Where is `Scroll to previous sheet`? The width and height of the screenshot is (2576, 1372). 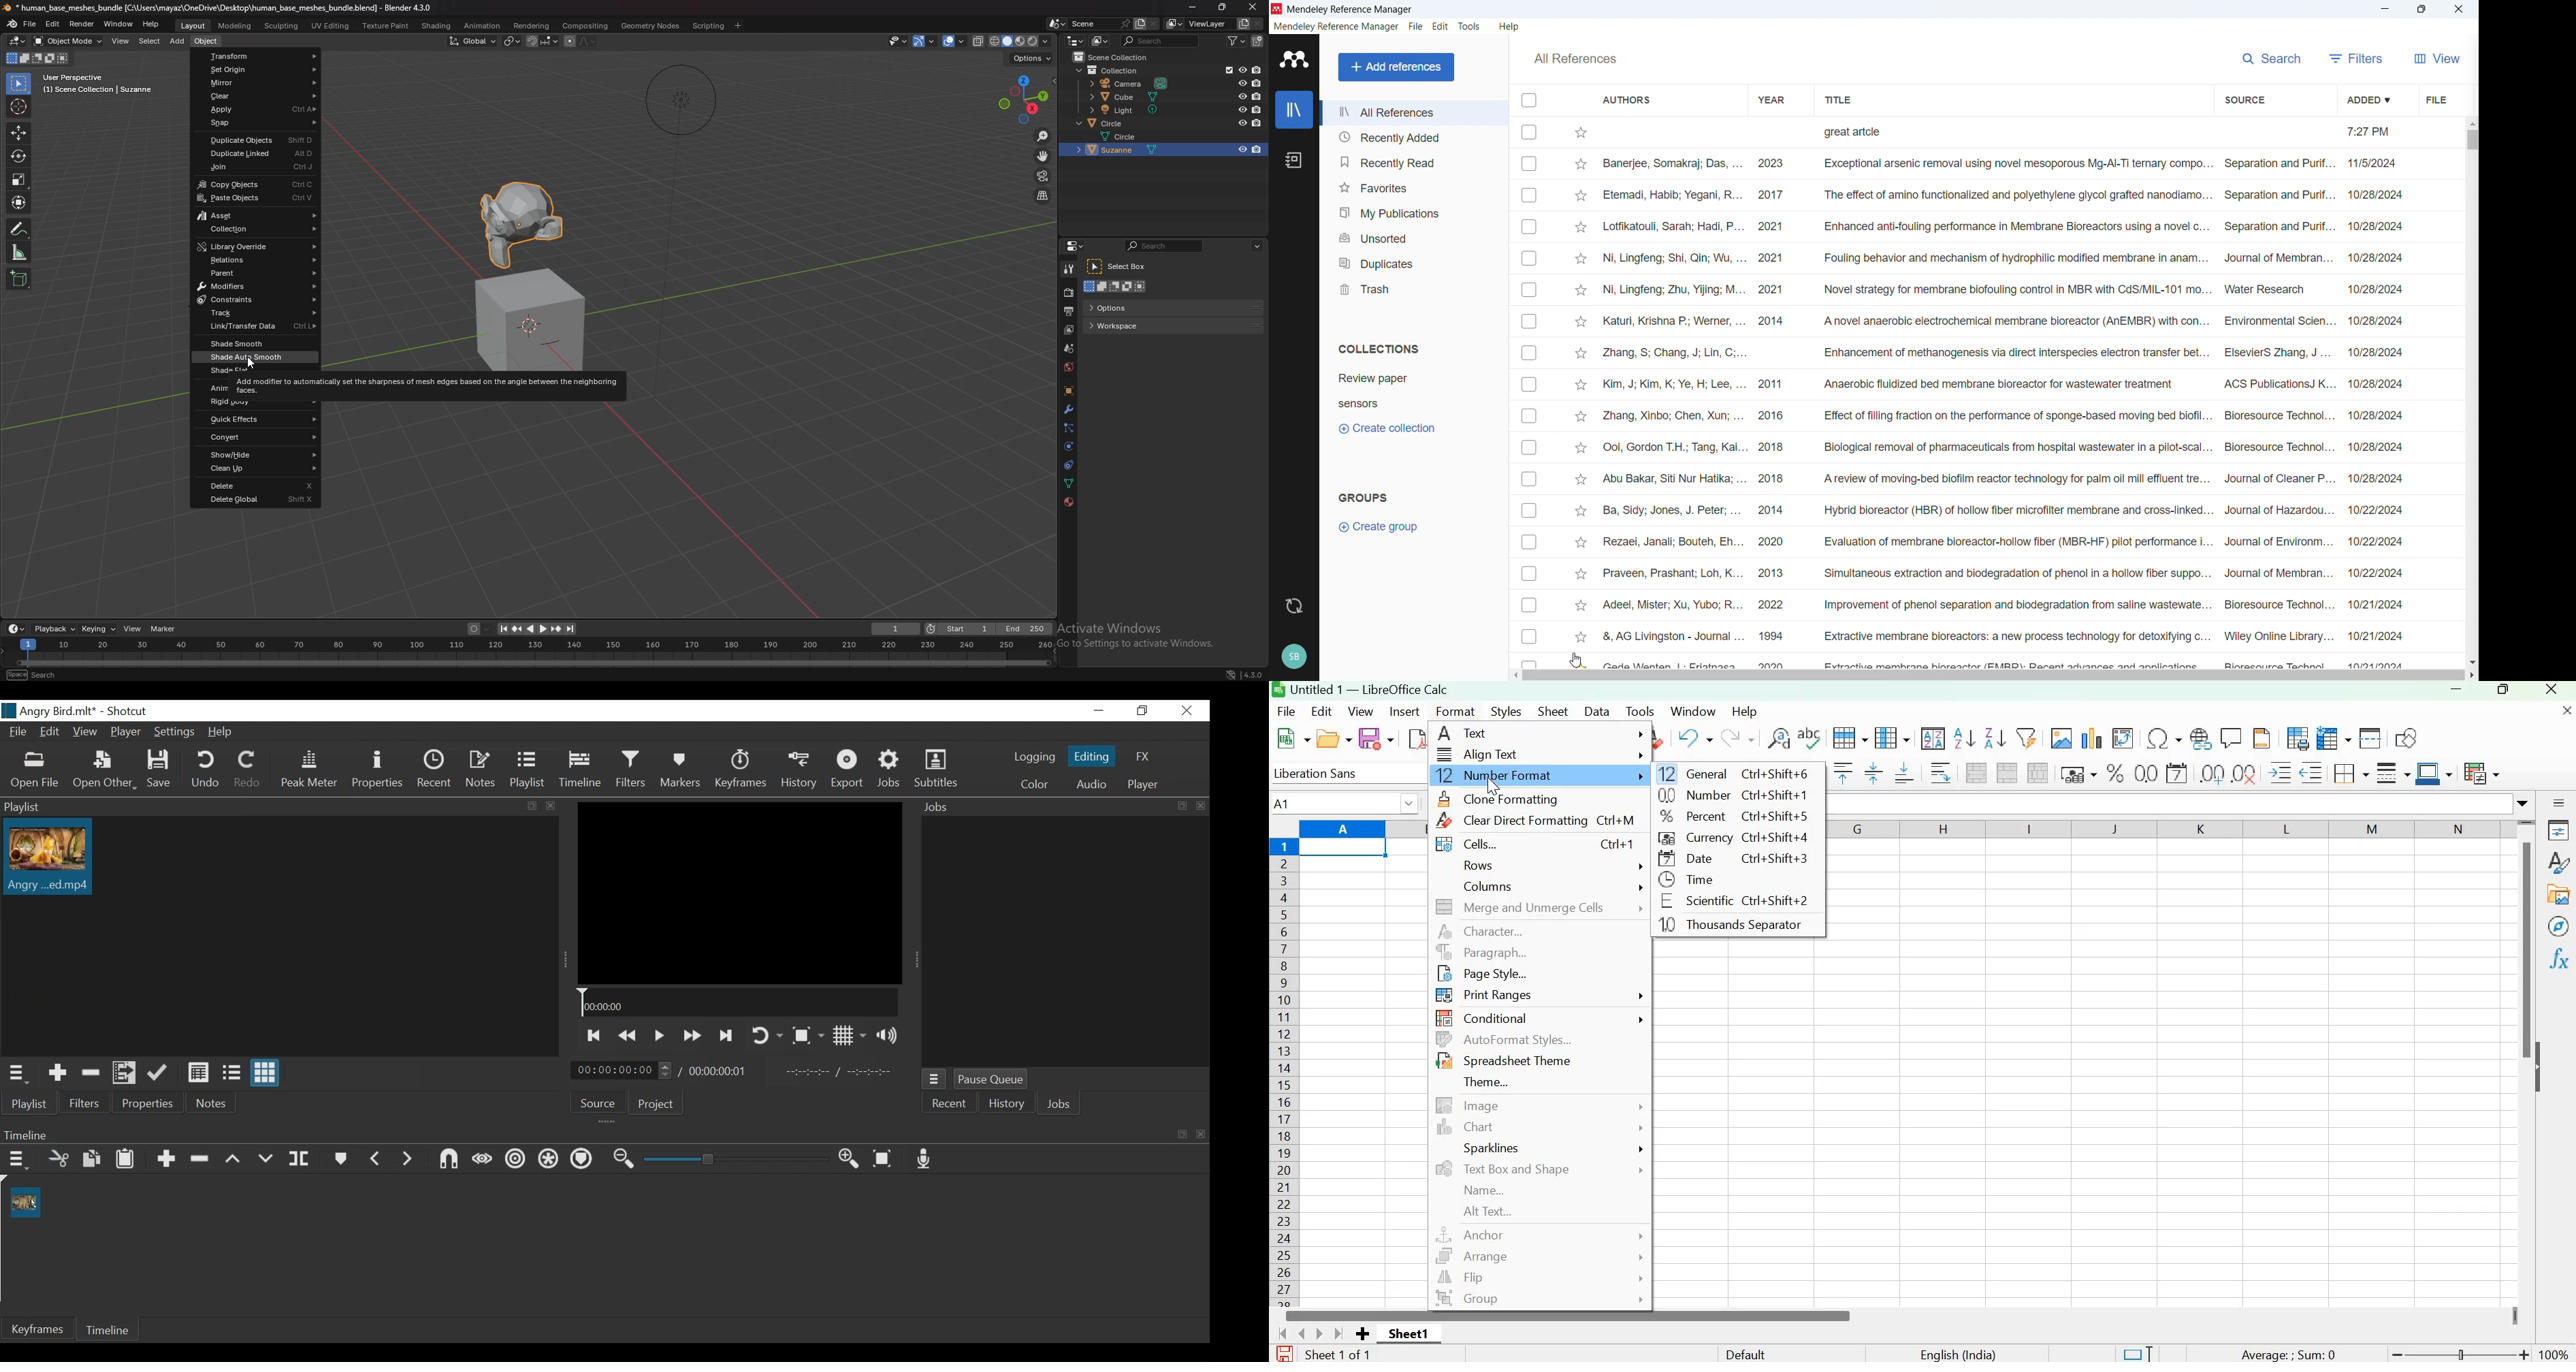 Scroll to previous sheet is located at coordinates (1300, 1332).